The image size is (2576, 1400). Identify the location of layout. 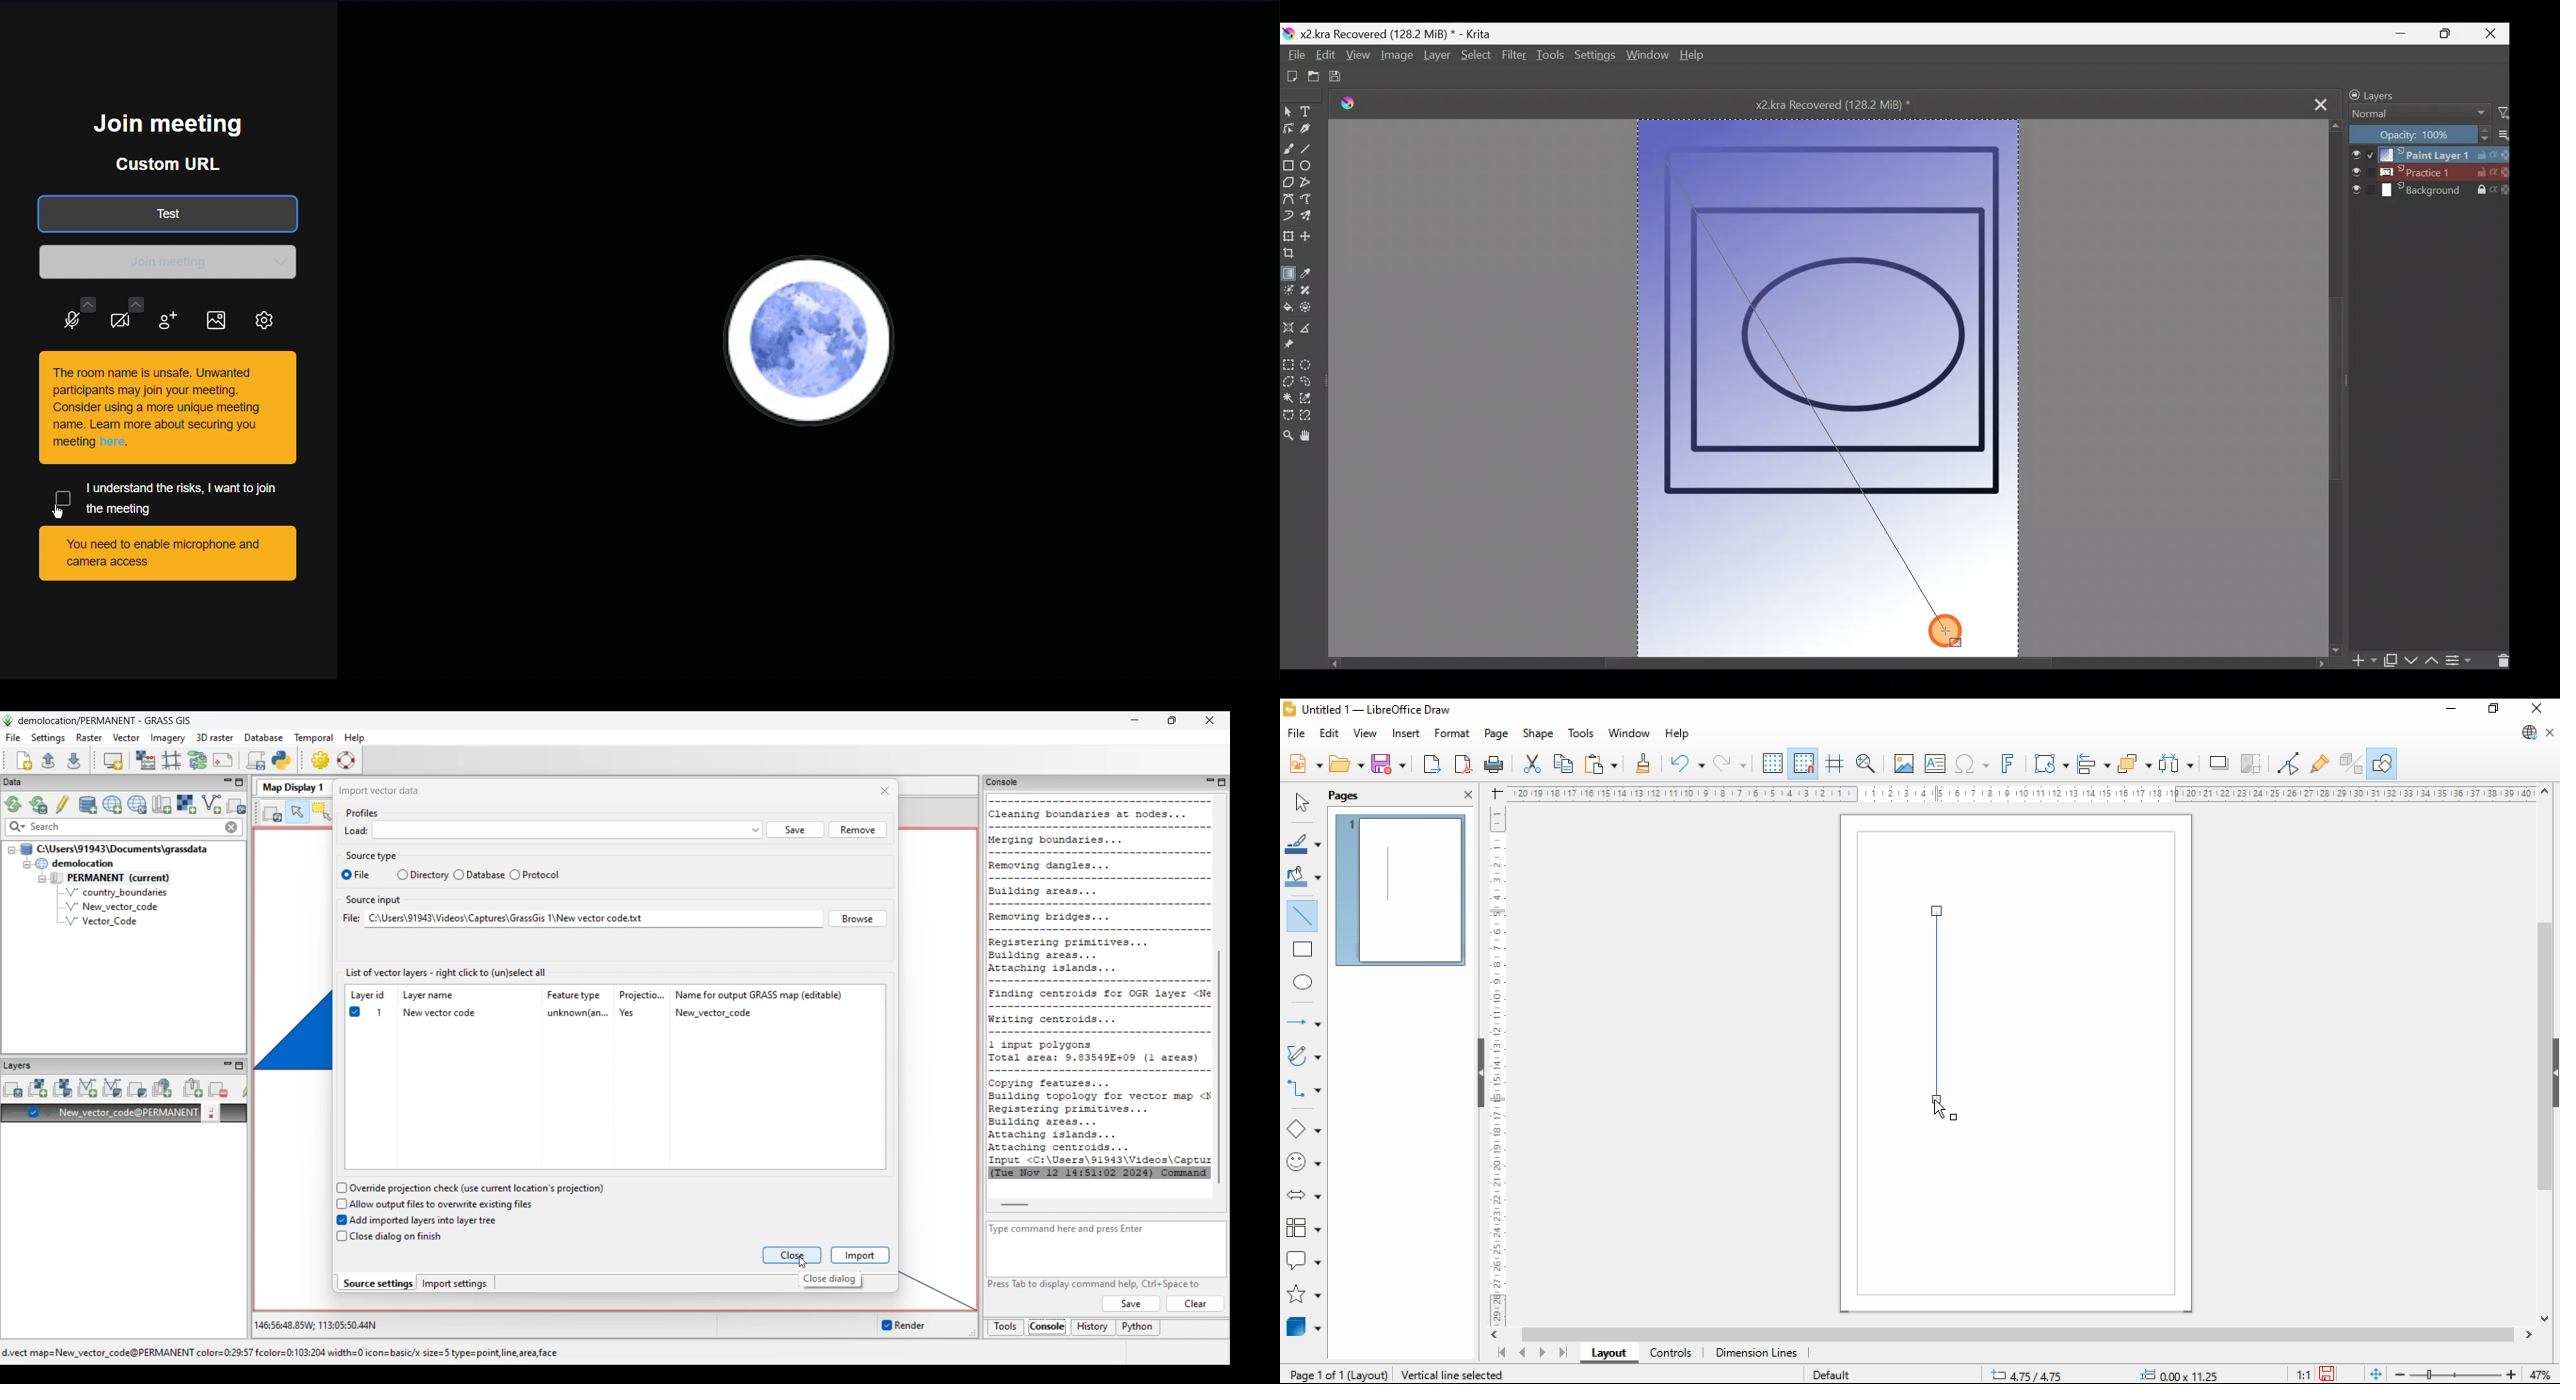
(1608, 1354).